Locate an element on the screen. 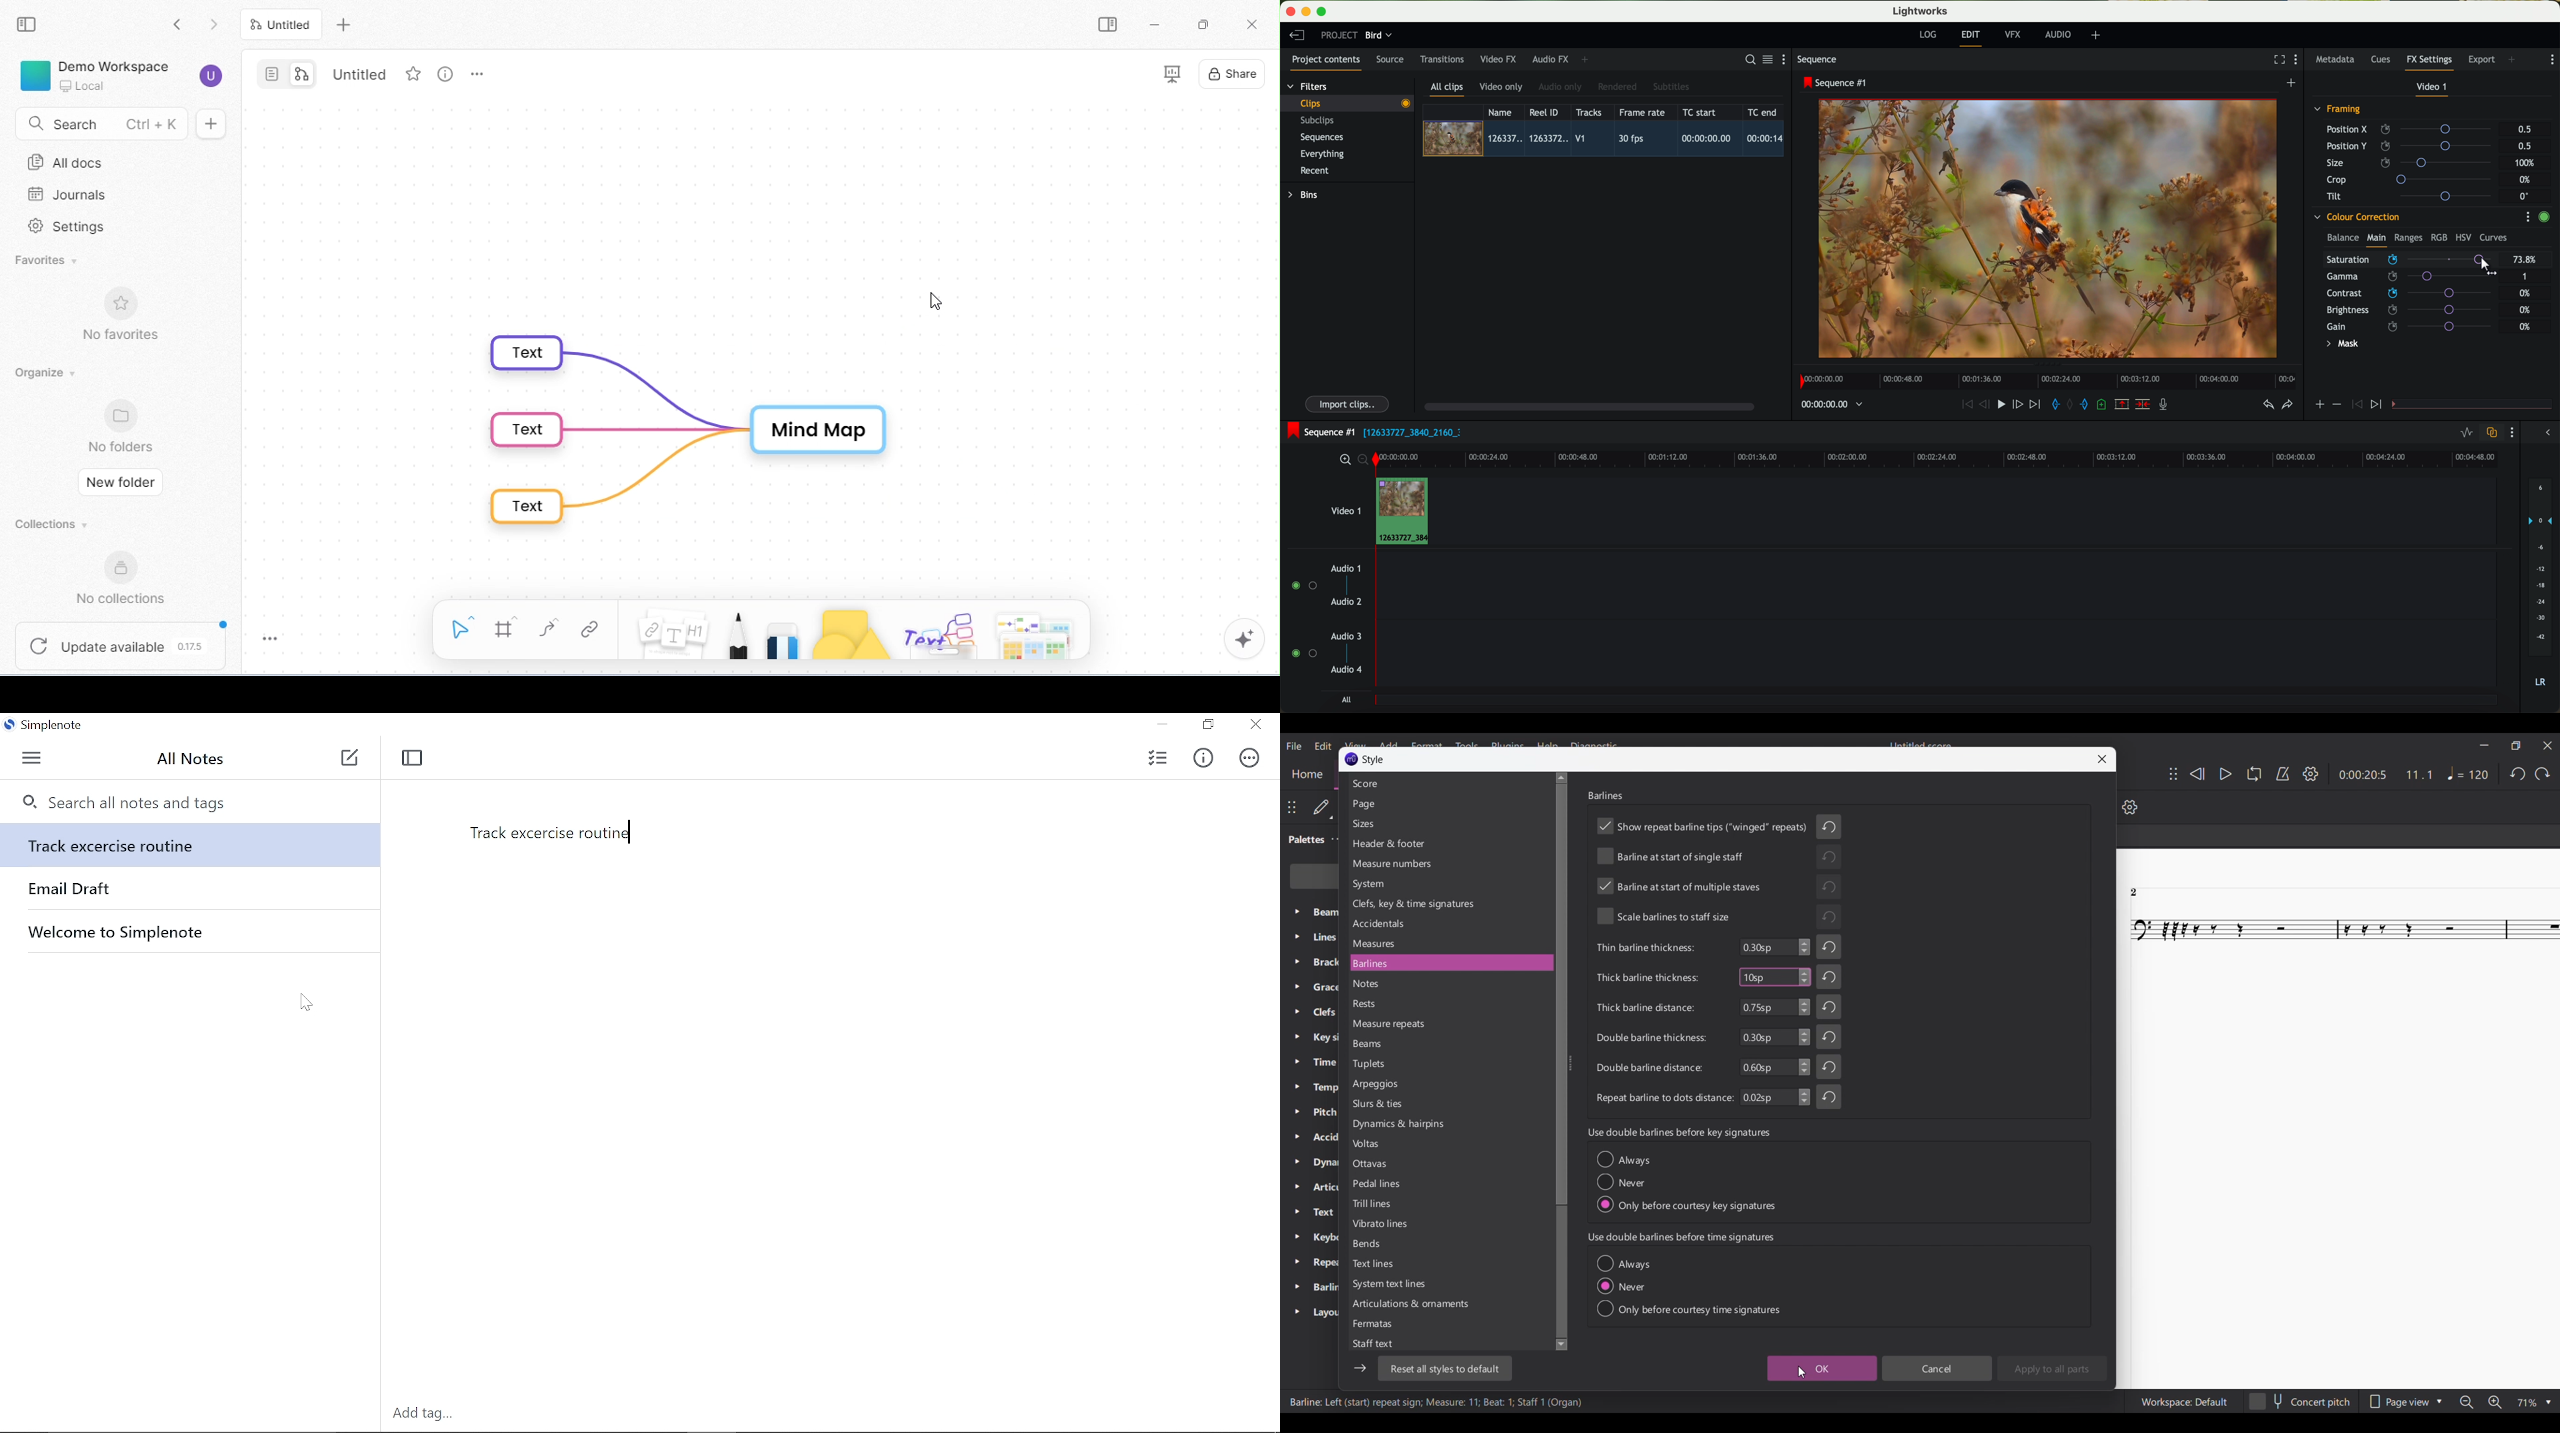 The width and height of the screenshot is (2576, 1456). export is located at coordinates (2482, 61).